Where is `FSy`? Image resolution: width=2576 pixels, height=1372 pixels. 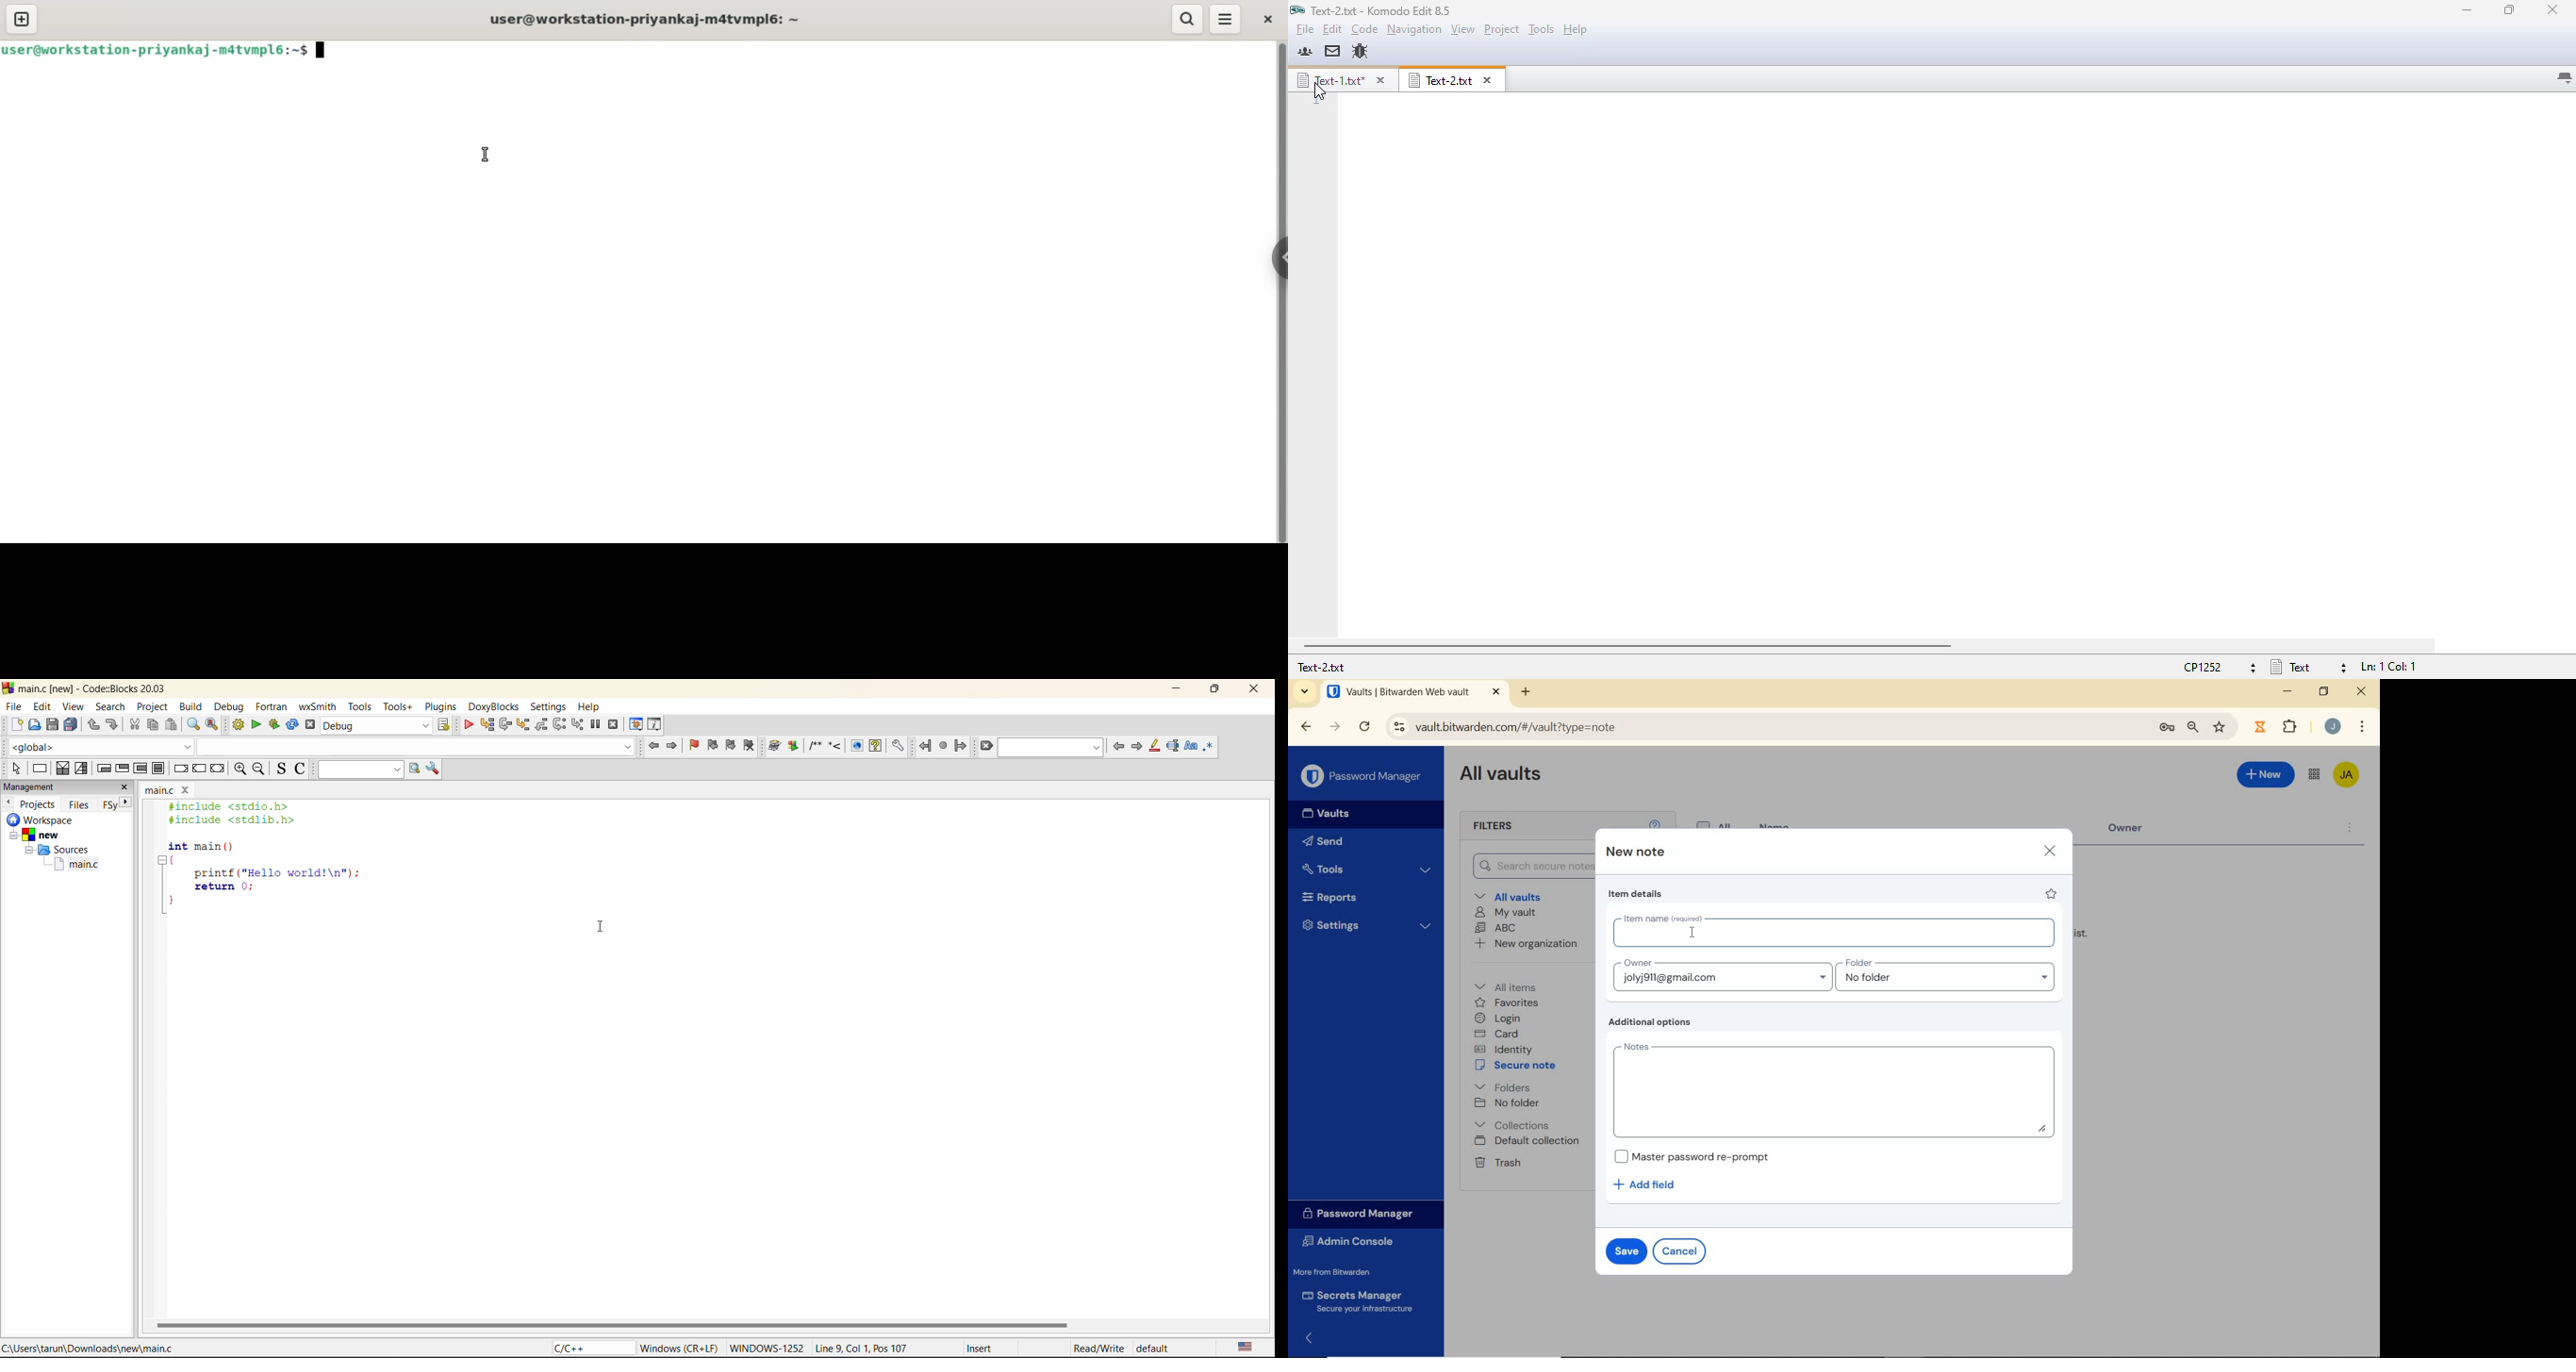 FSy is located at coordinates (110, 804).